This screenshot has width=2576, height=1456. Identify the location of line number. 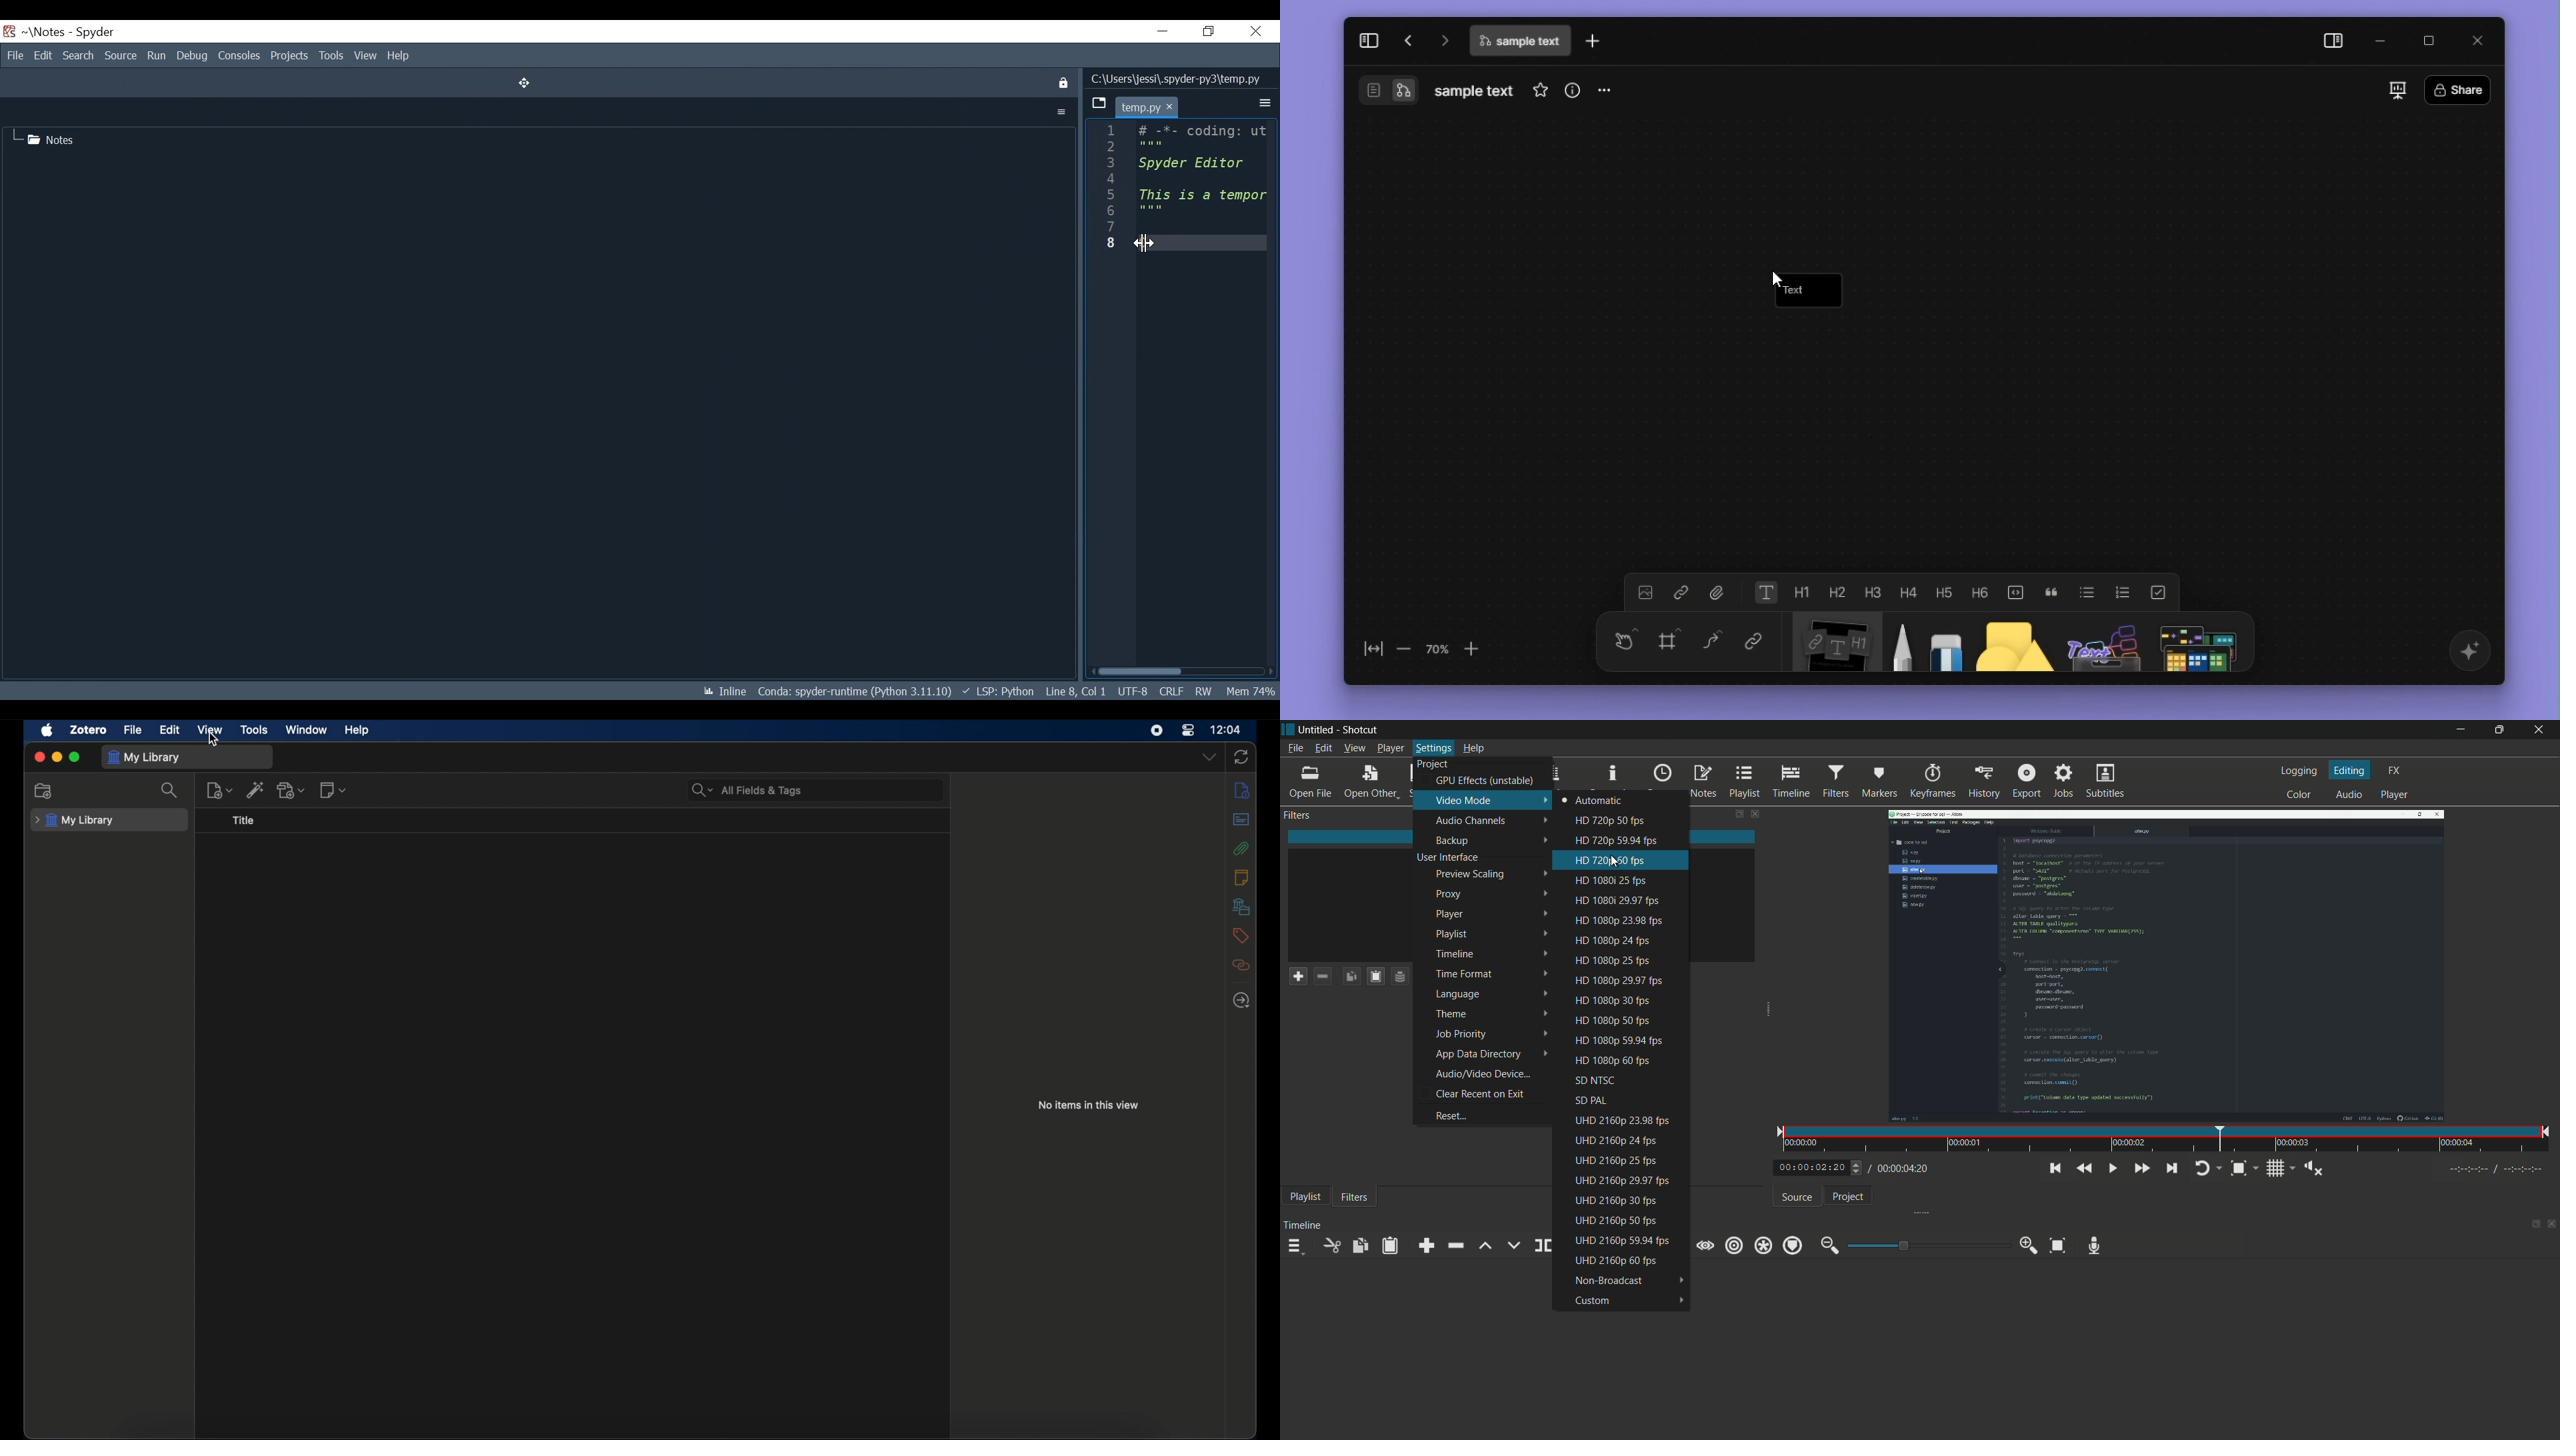
(1112, 189).